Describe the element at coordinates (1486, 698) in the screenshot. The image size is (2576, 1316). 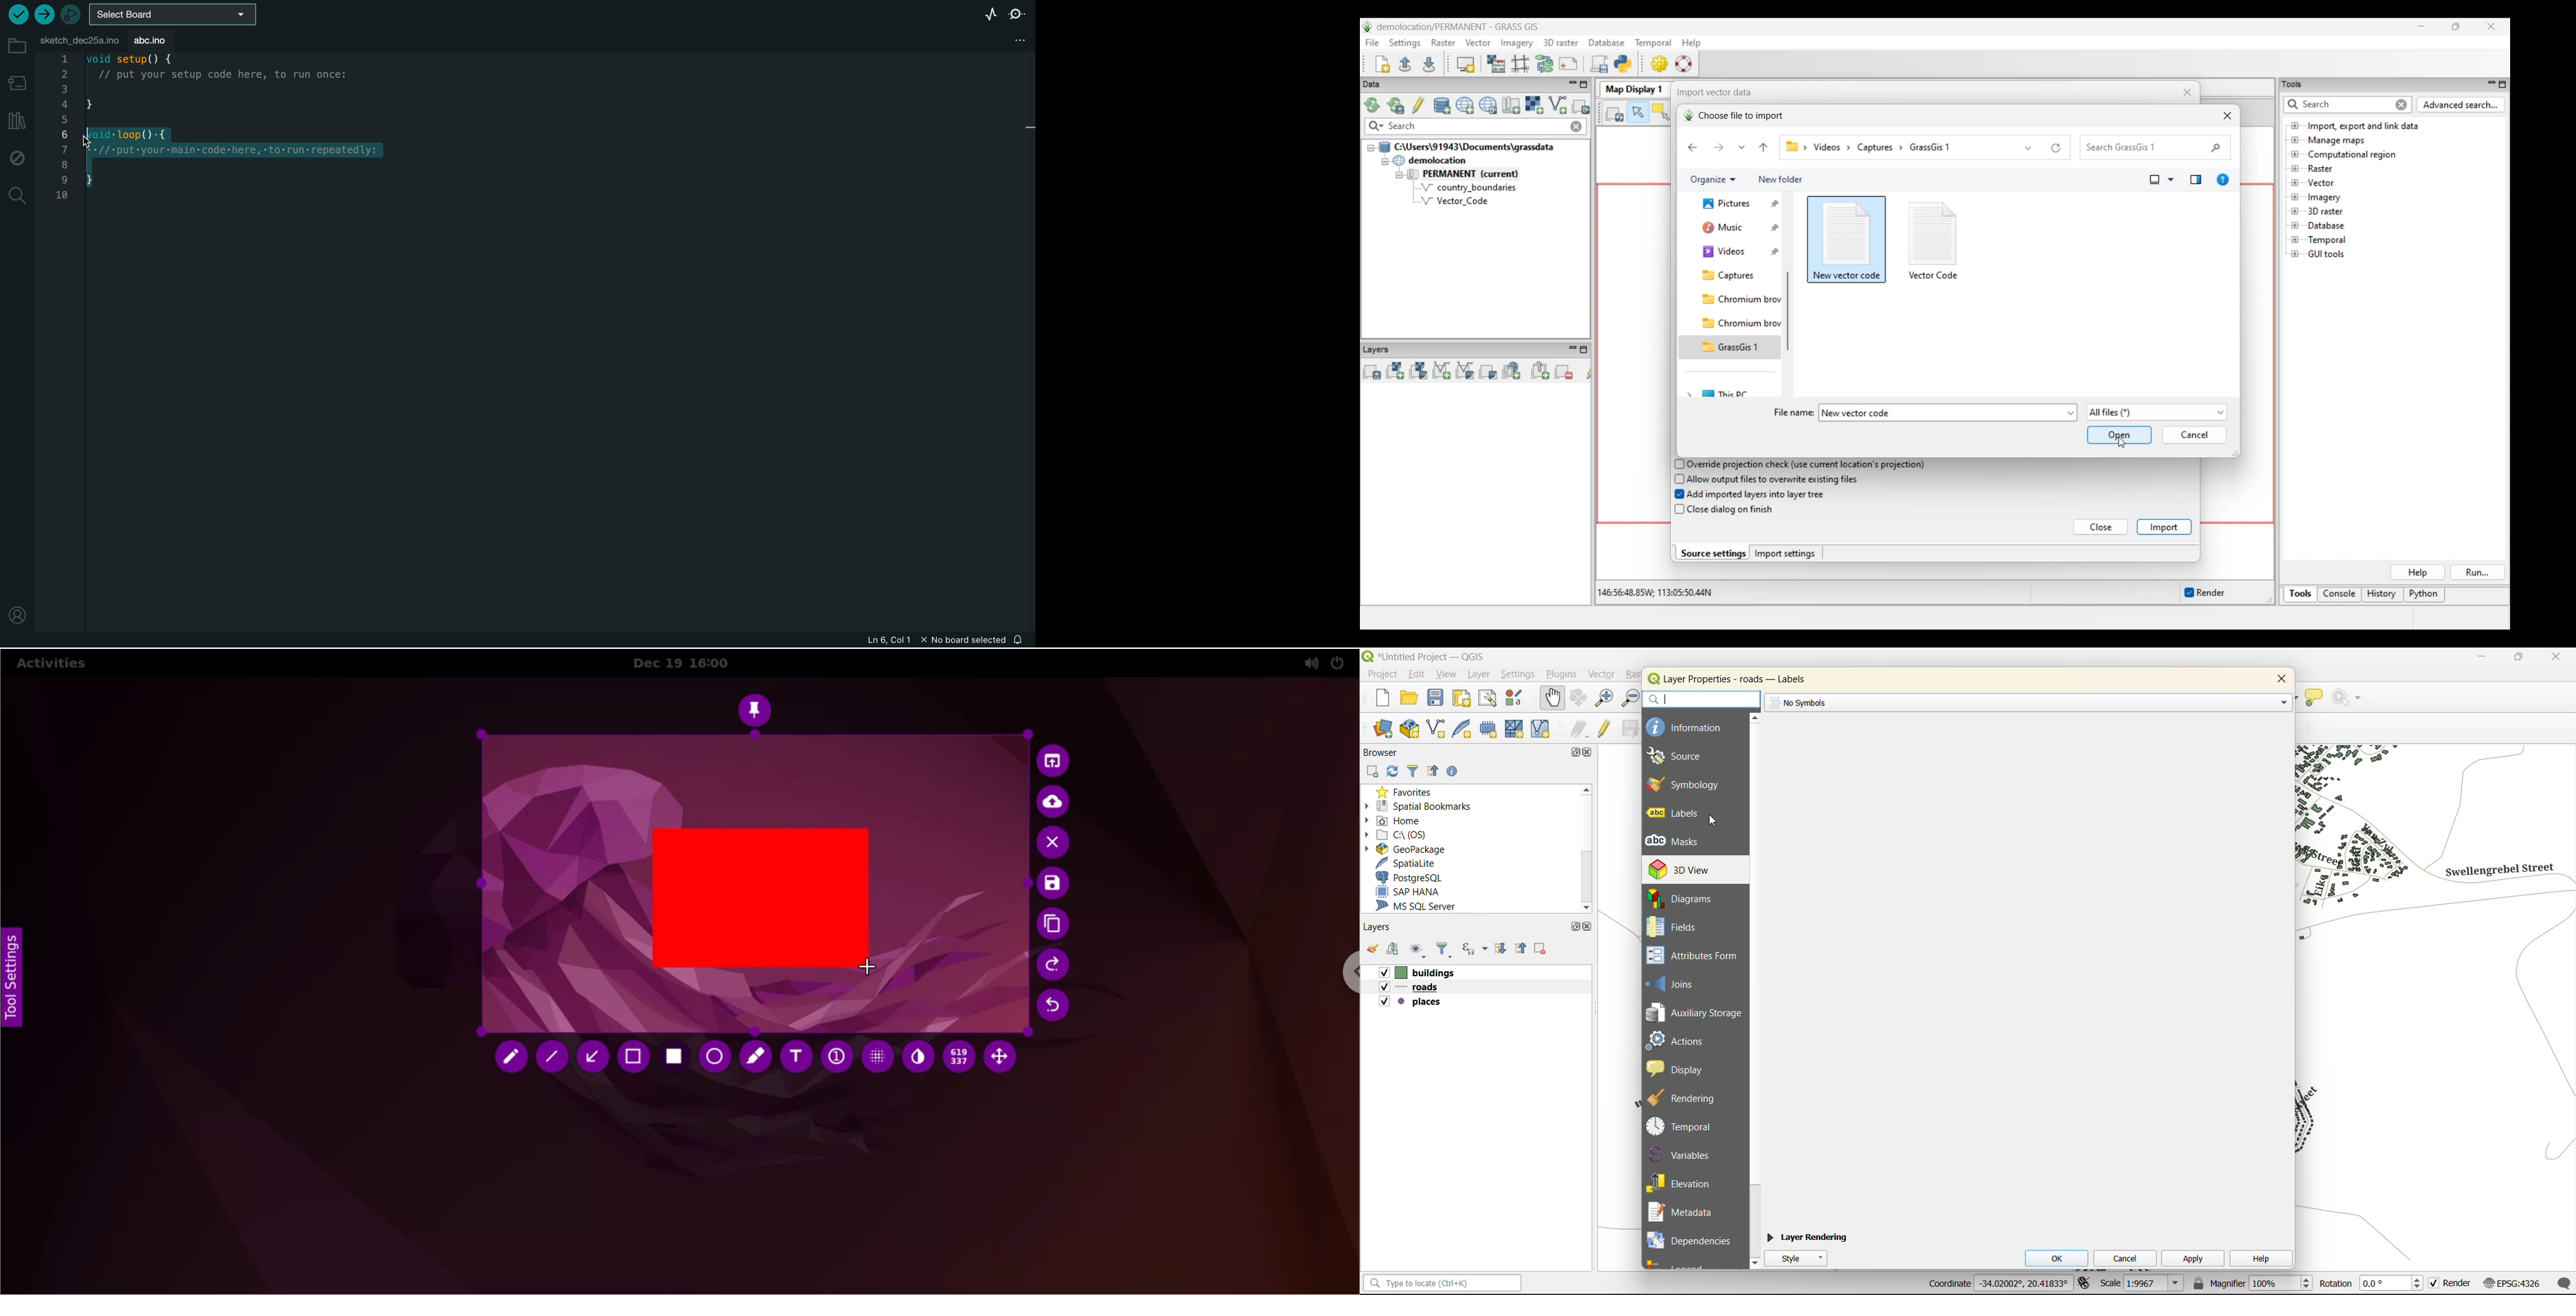
I see `show layout` at that location.